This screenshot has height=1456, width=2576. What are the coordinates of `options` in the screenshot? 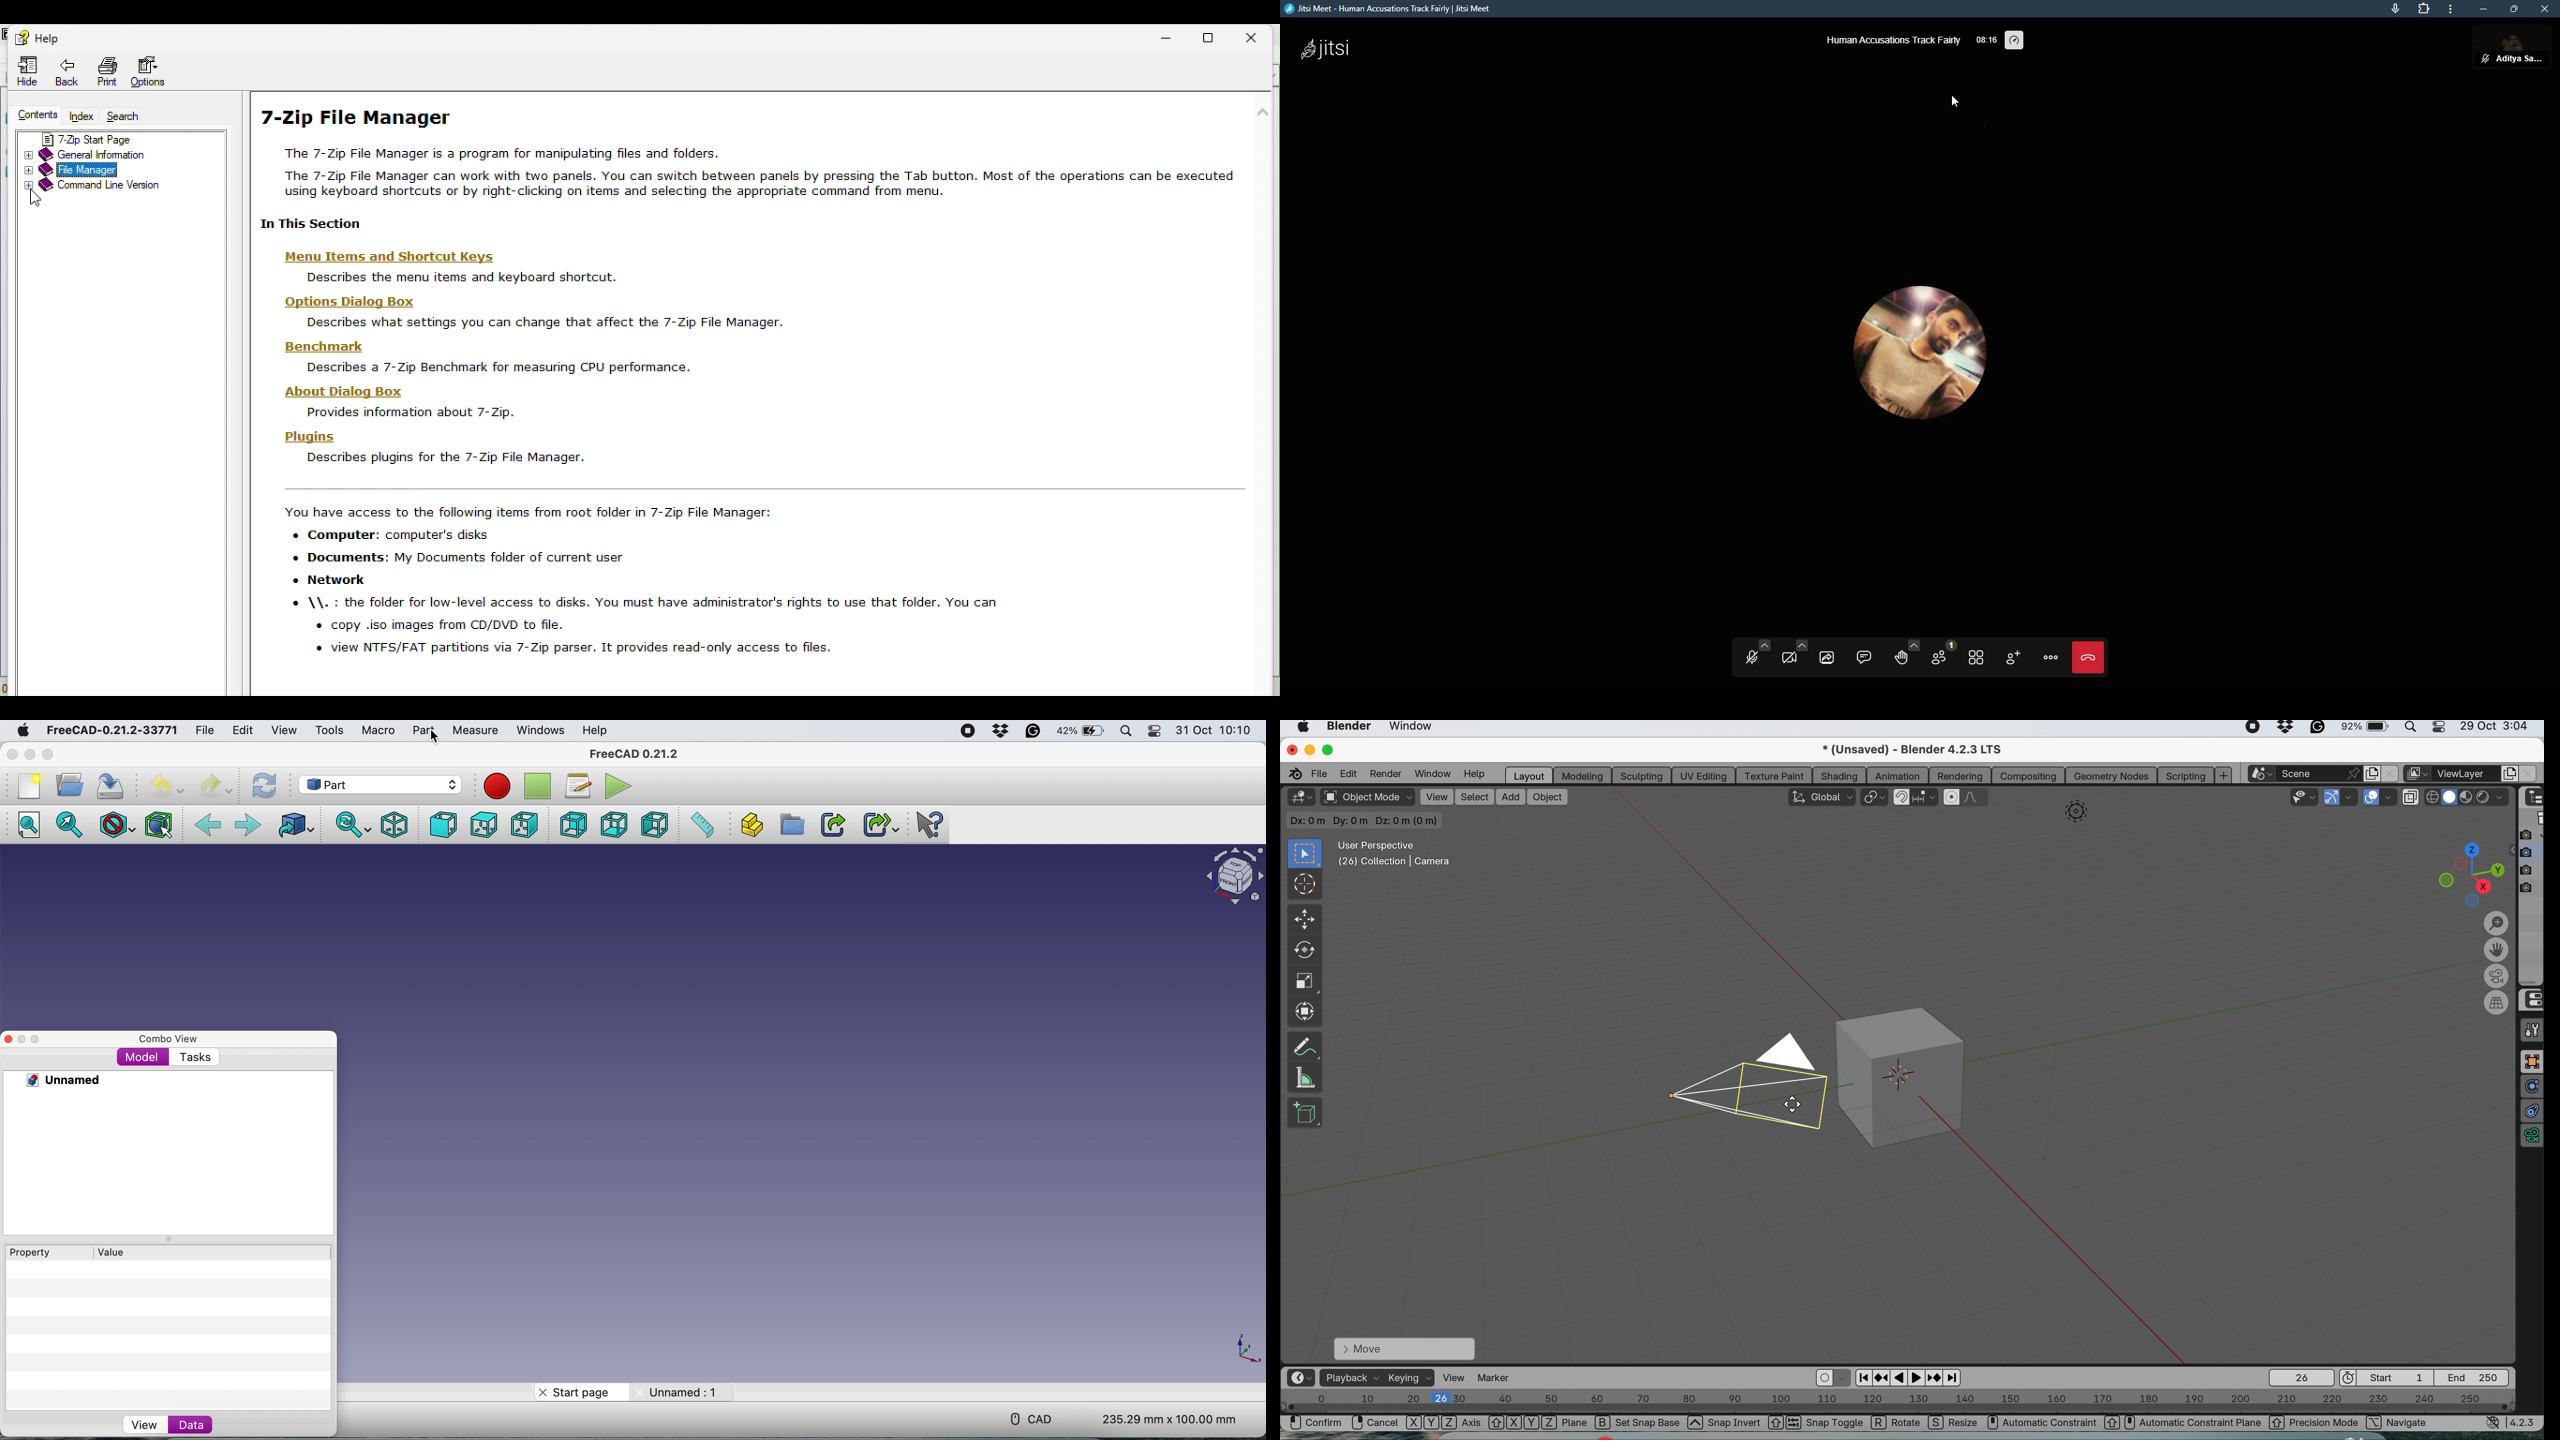 It's located at (2049, 657).